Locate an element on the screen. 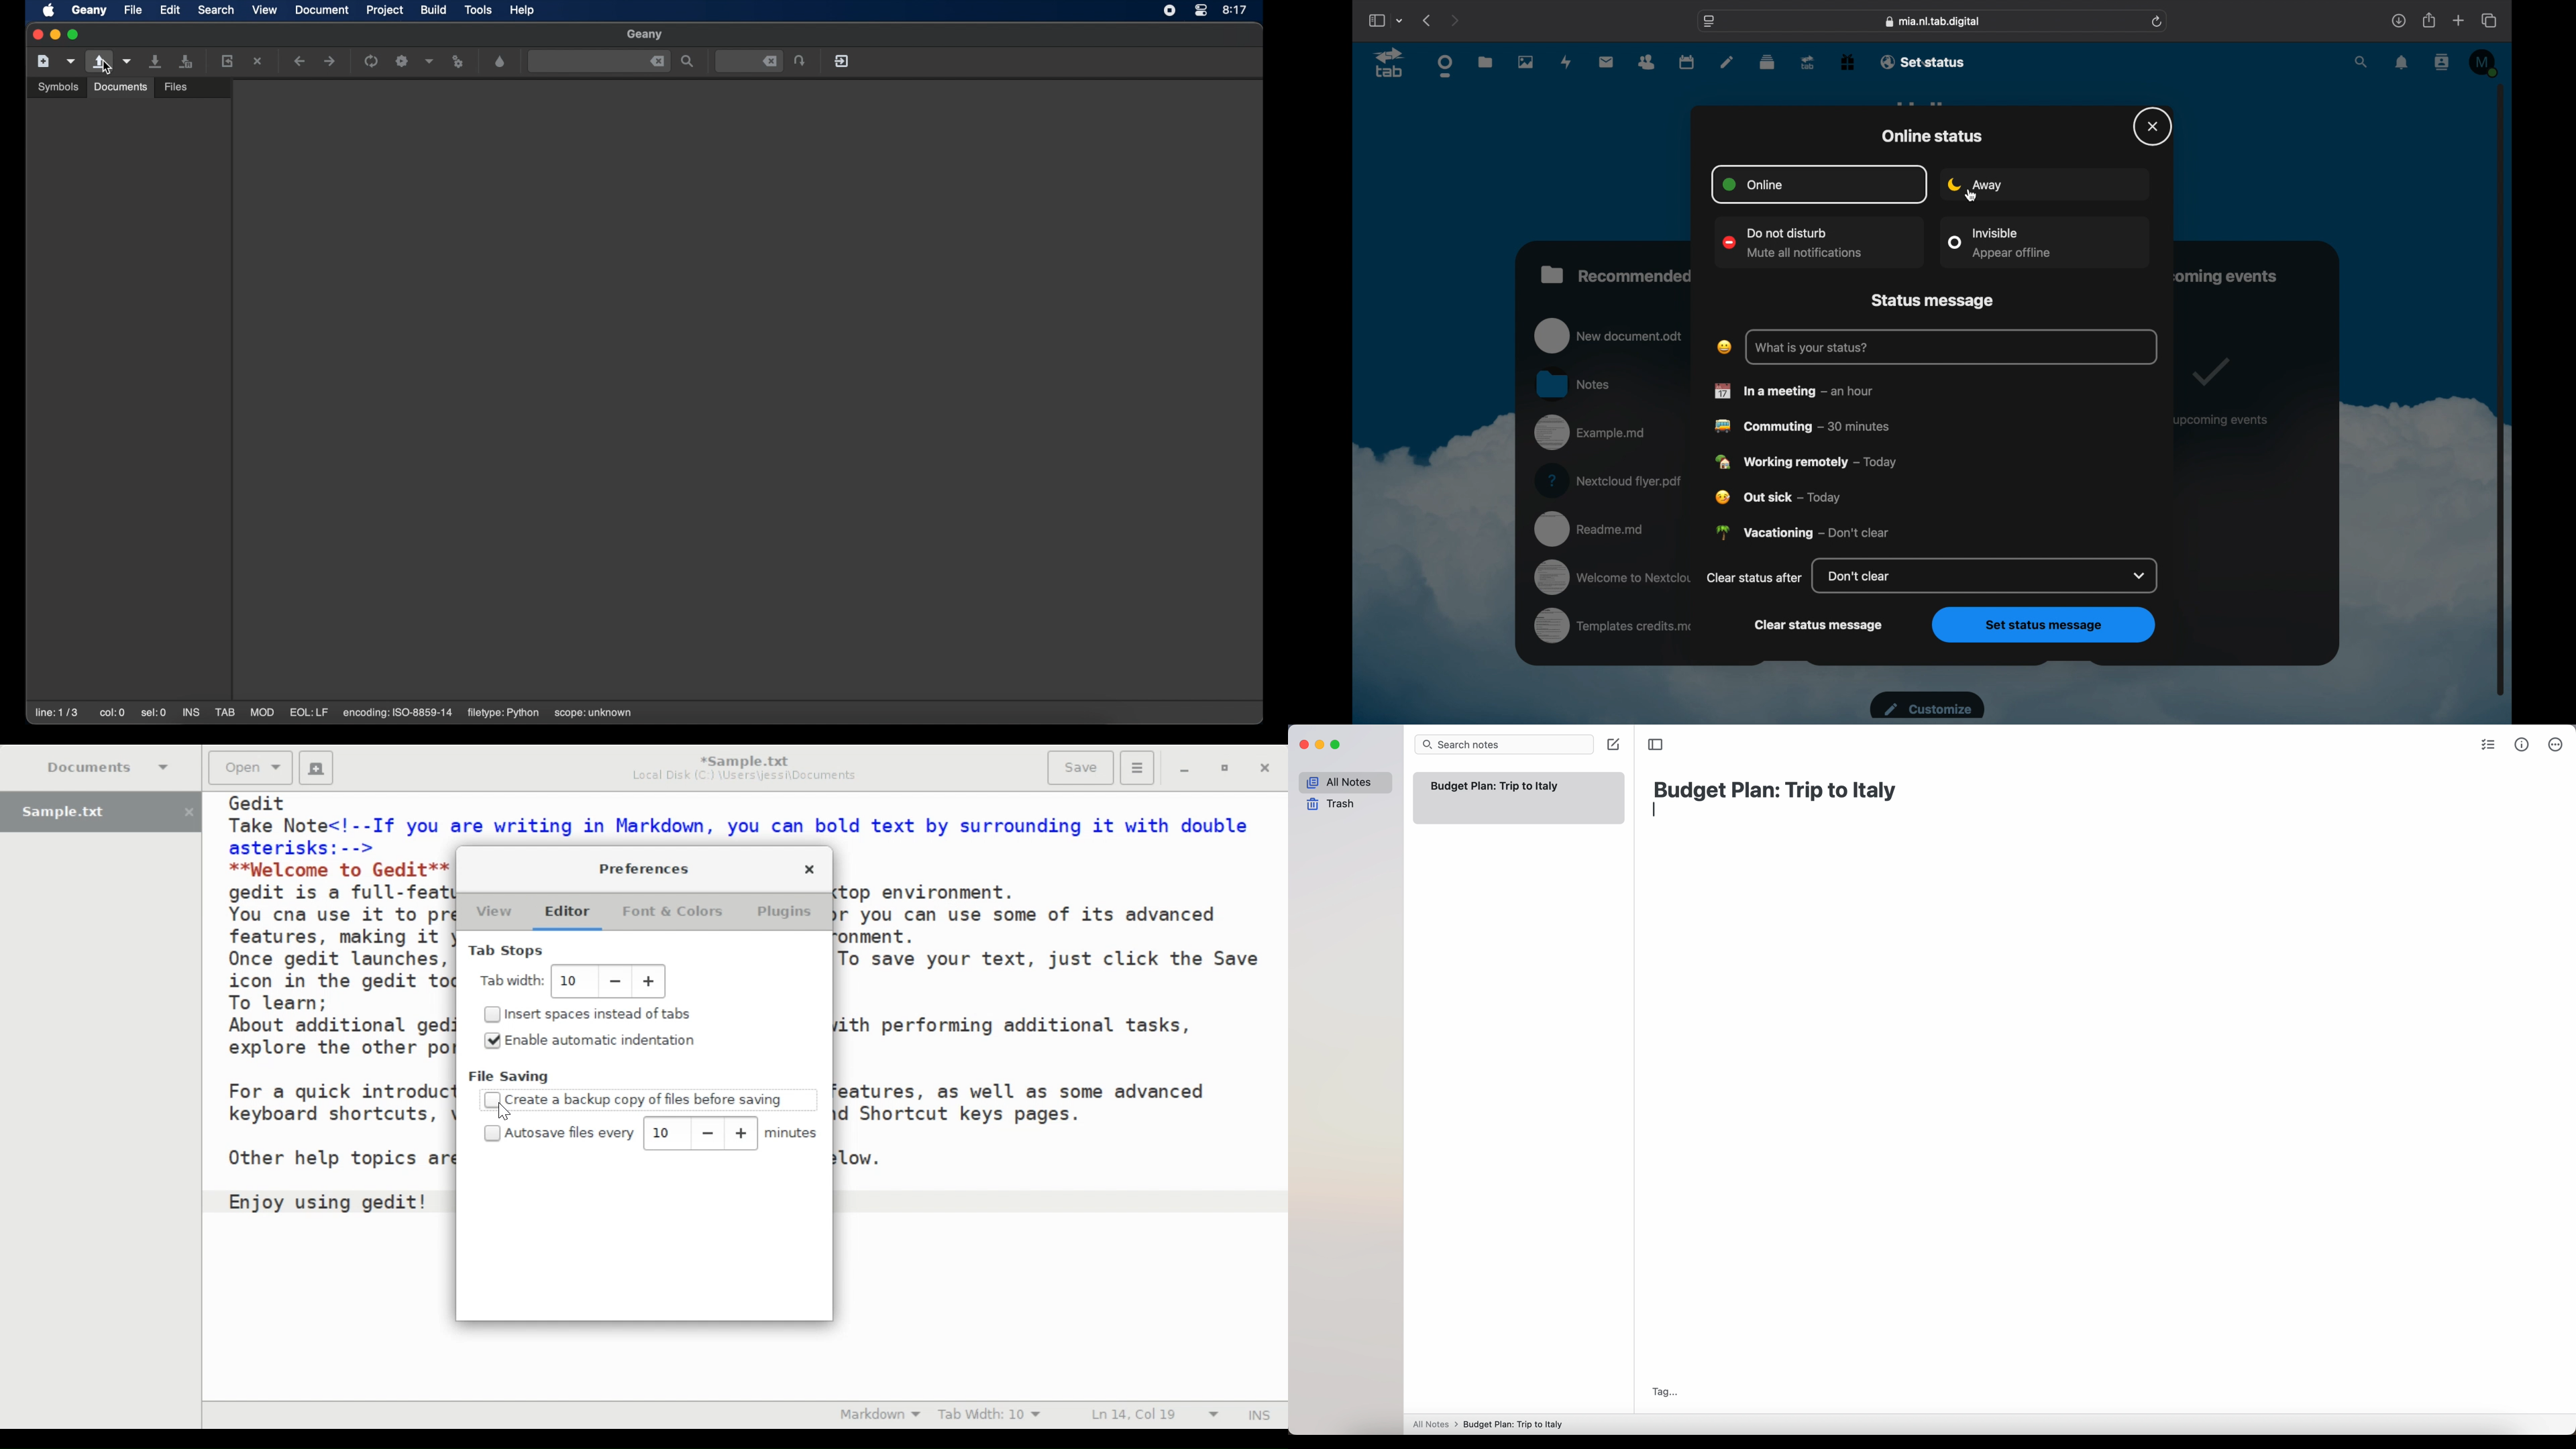  search bar is located at coordinates (1504, 744).